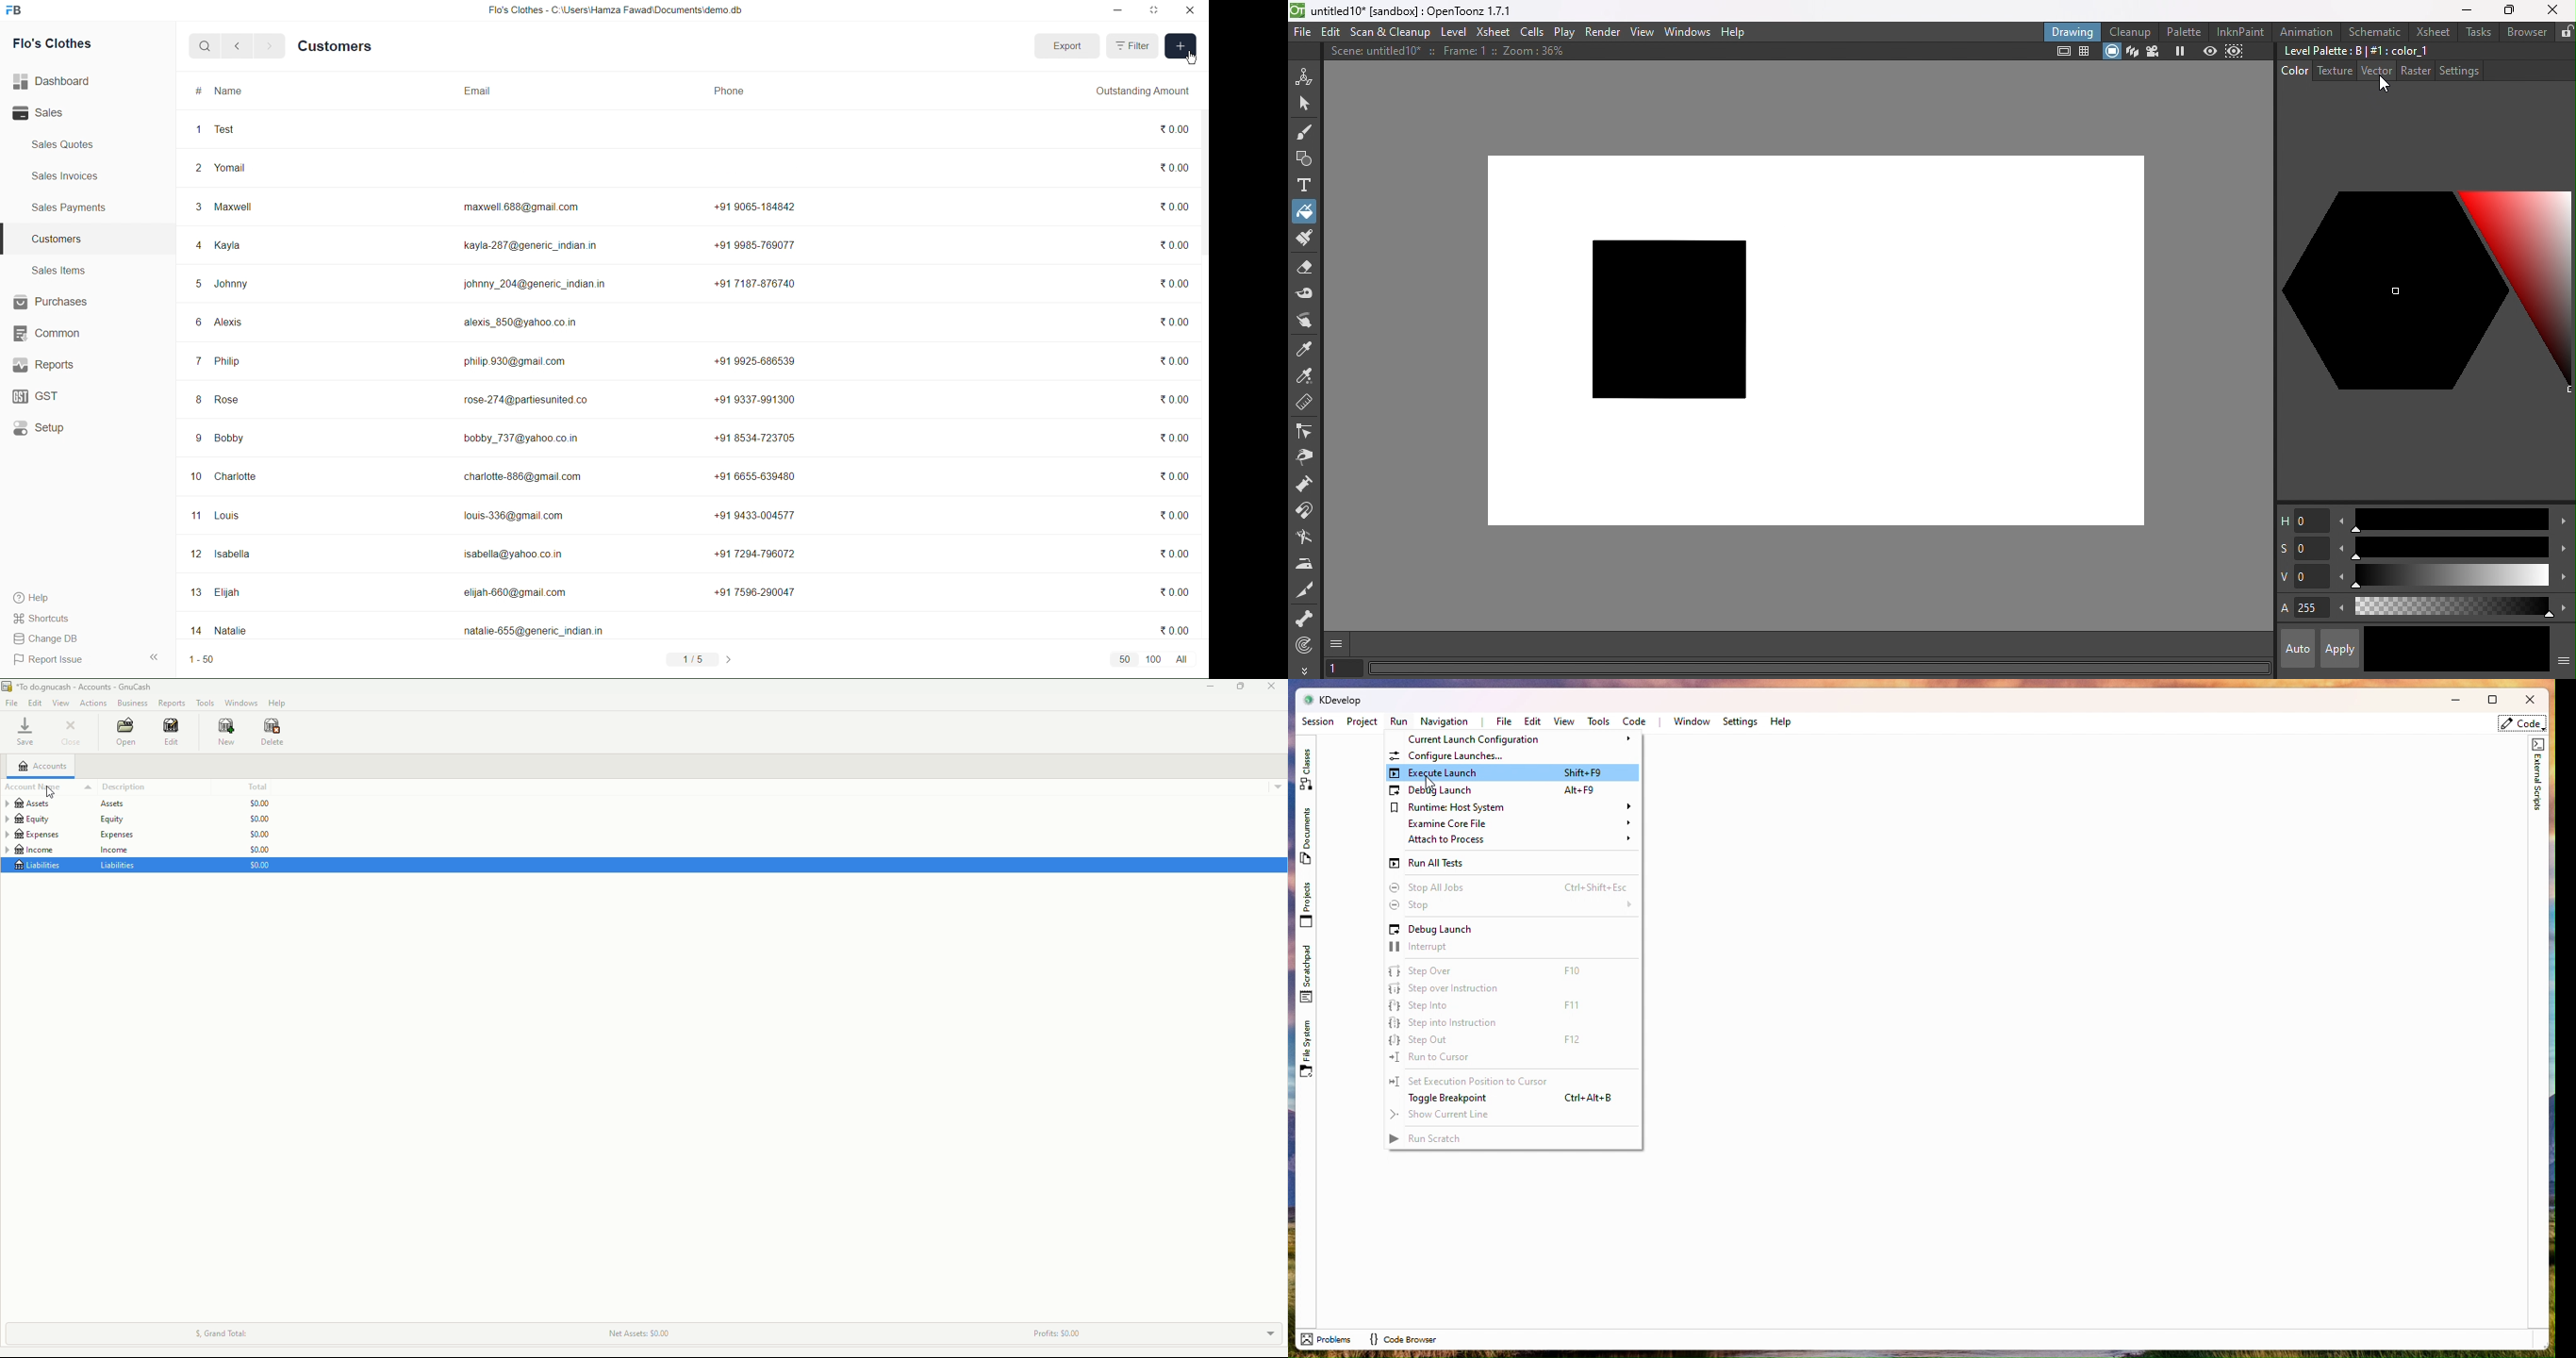  Describe the element at coordinates (1115, 11) in the screenshot. I see `minimize` at that location.